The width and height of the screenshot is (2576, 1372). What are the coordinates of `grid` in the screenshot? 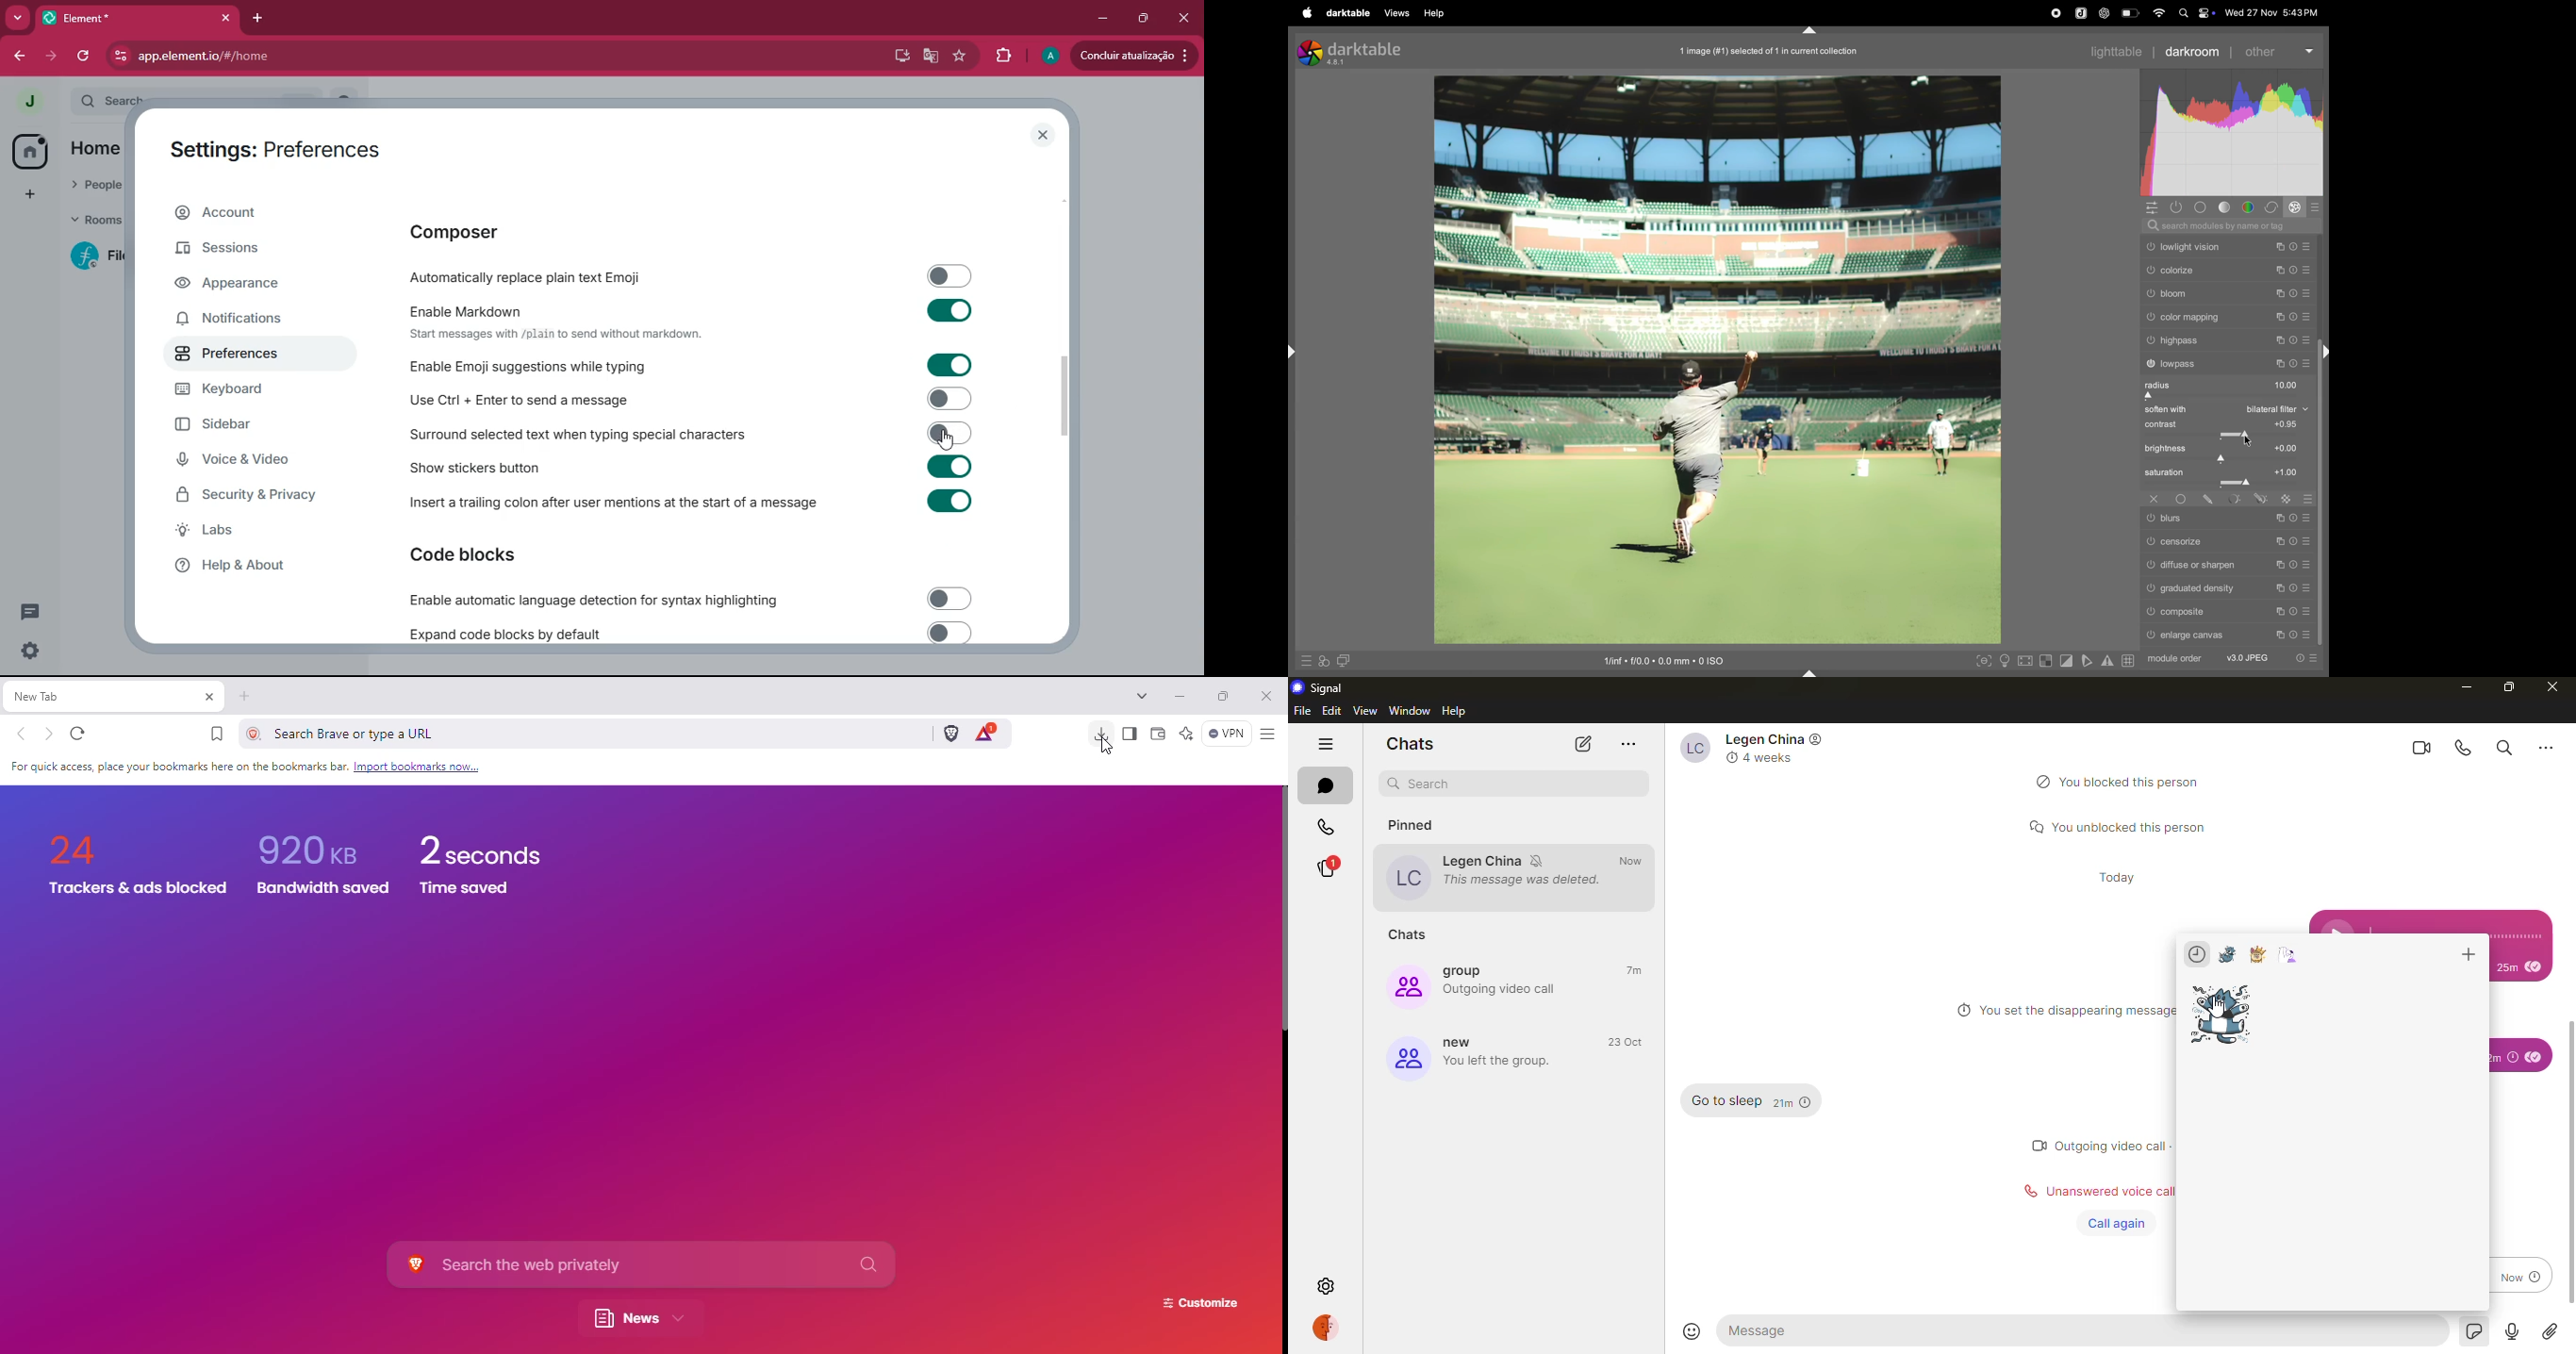 It's located at (2128, 661).